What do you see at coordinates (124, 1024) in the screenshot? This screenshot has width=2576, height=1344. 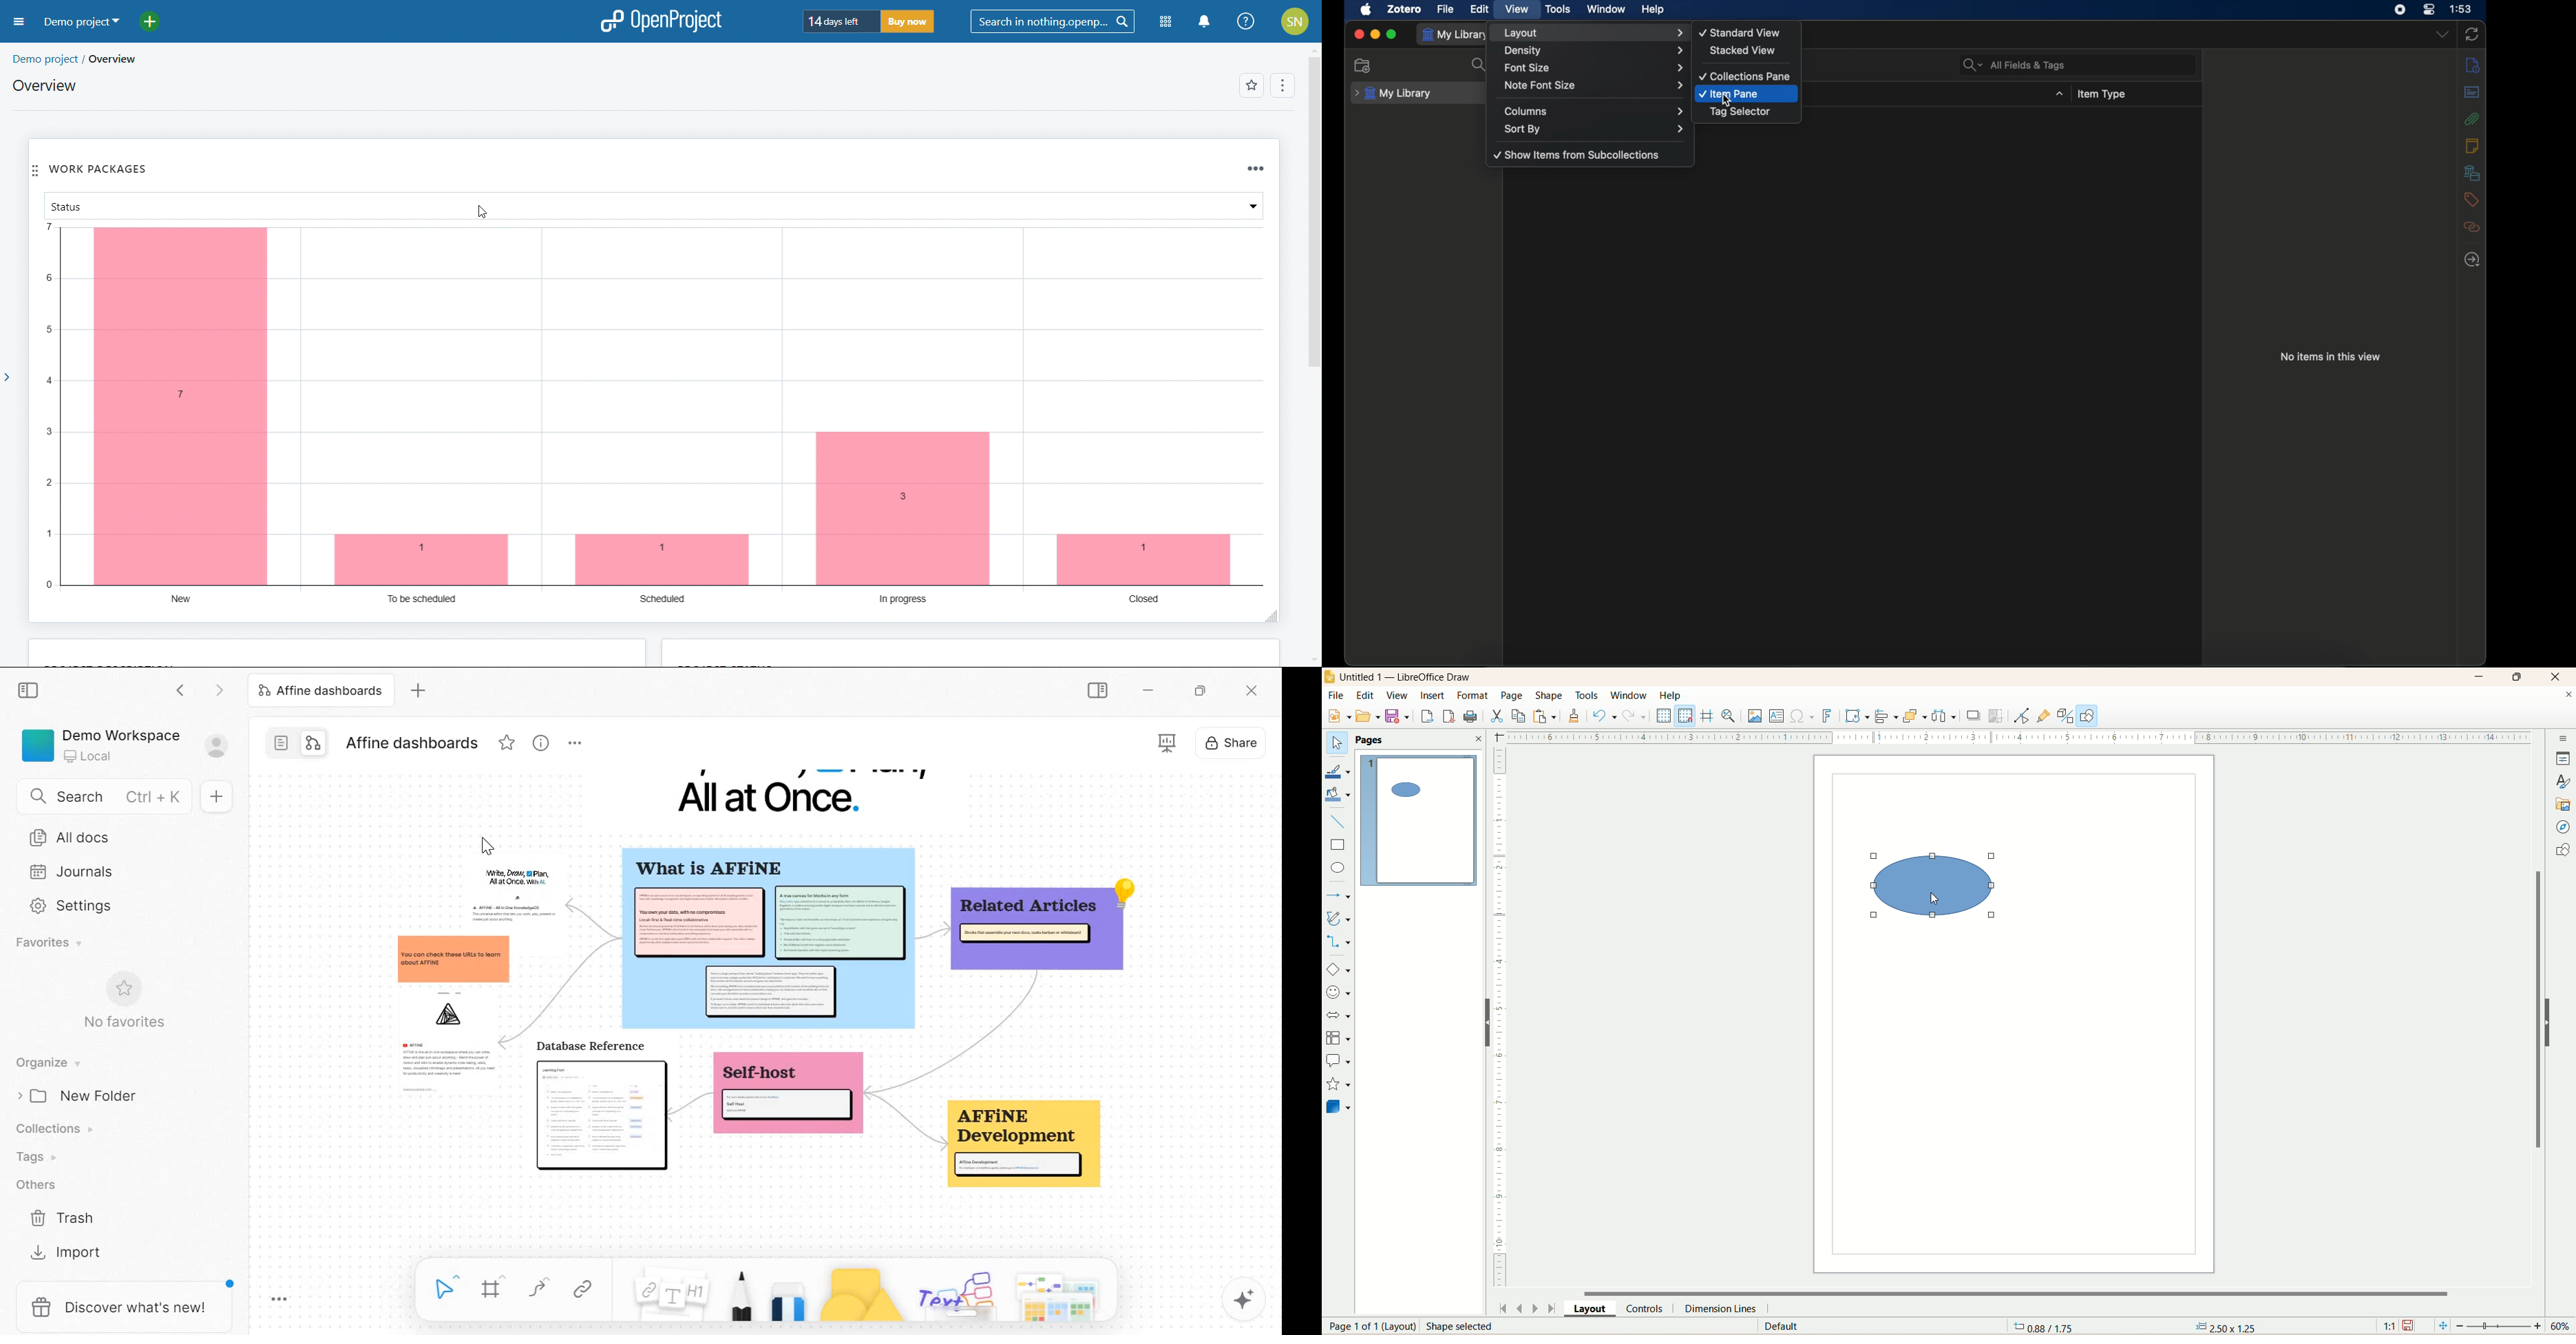 I see `No favorites` at bounding box center [124, 1024].